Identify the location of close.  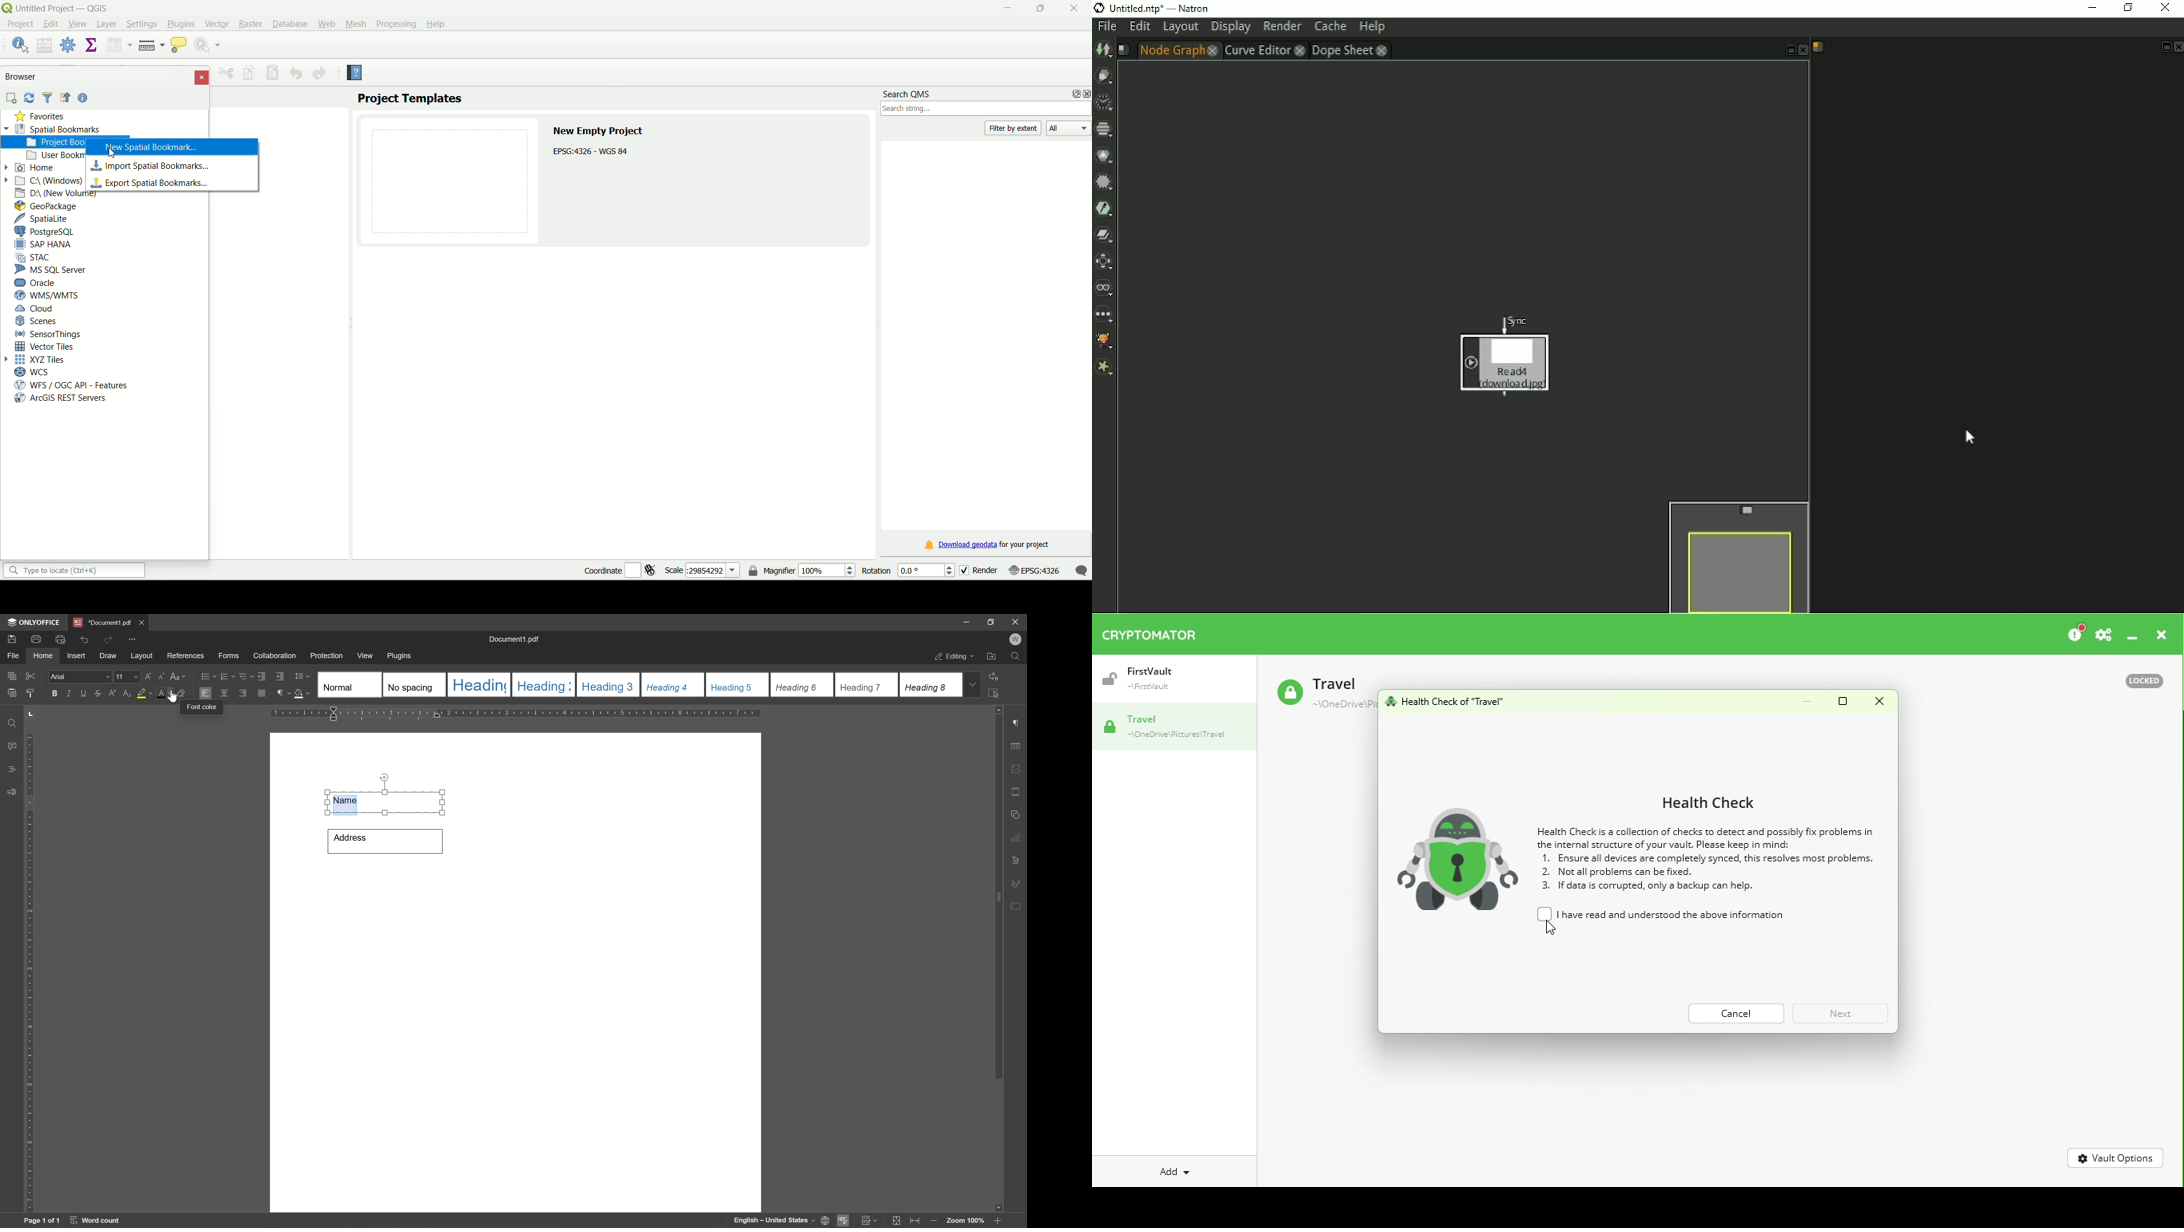
(143, 620).